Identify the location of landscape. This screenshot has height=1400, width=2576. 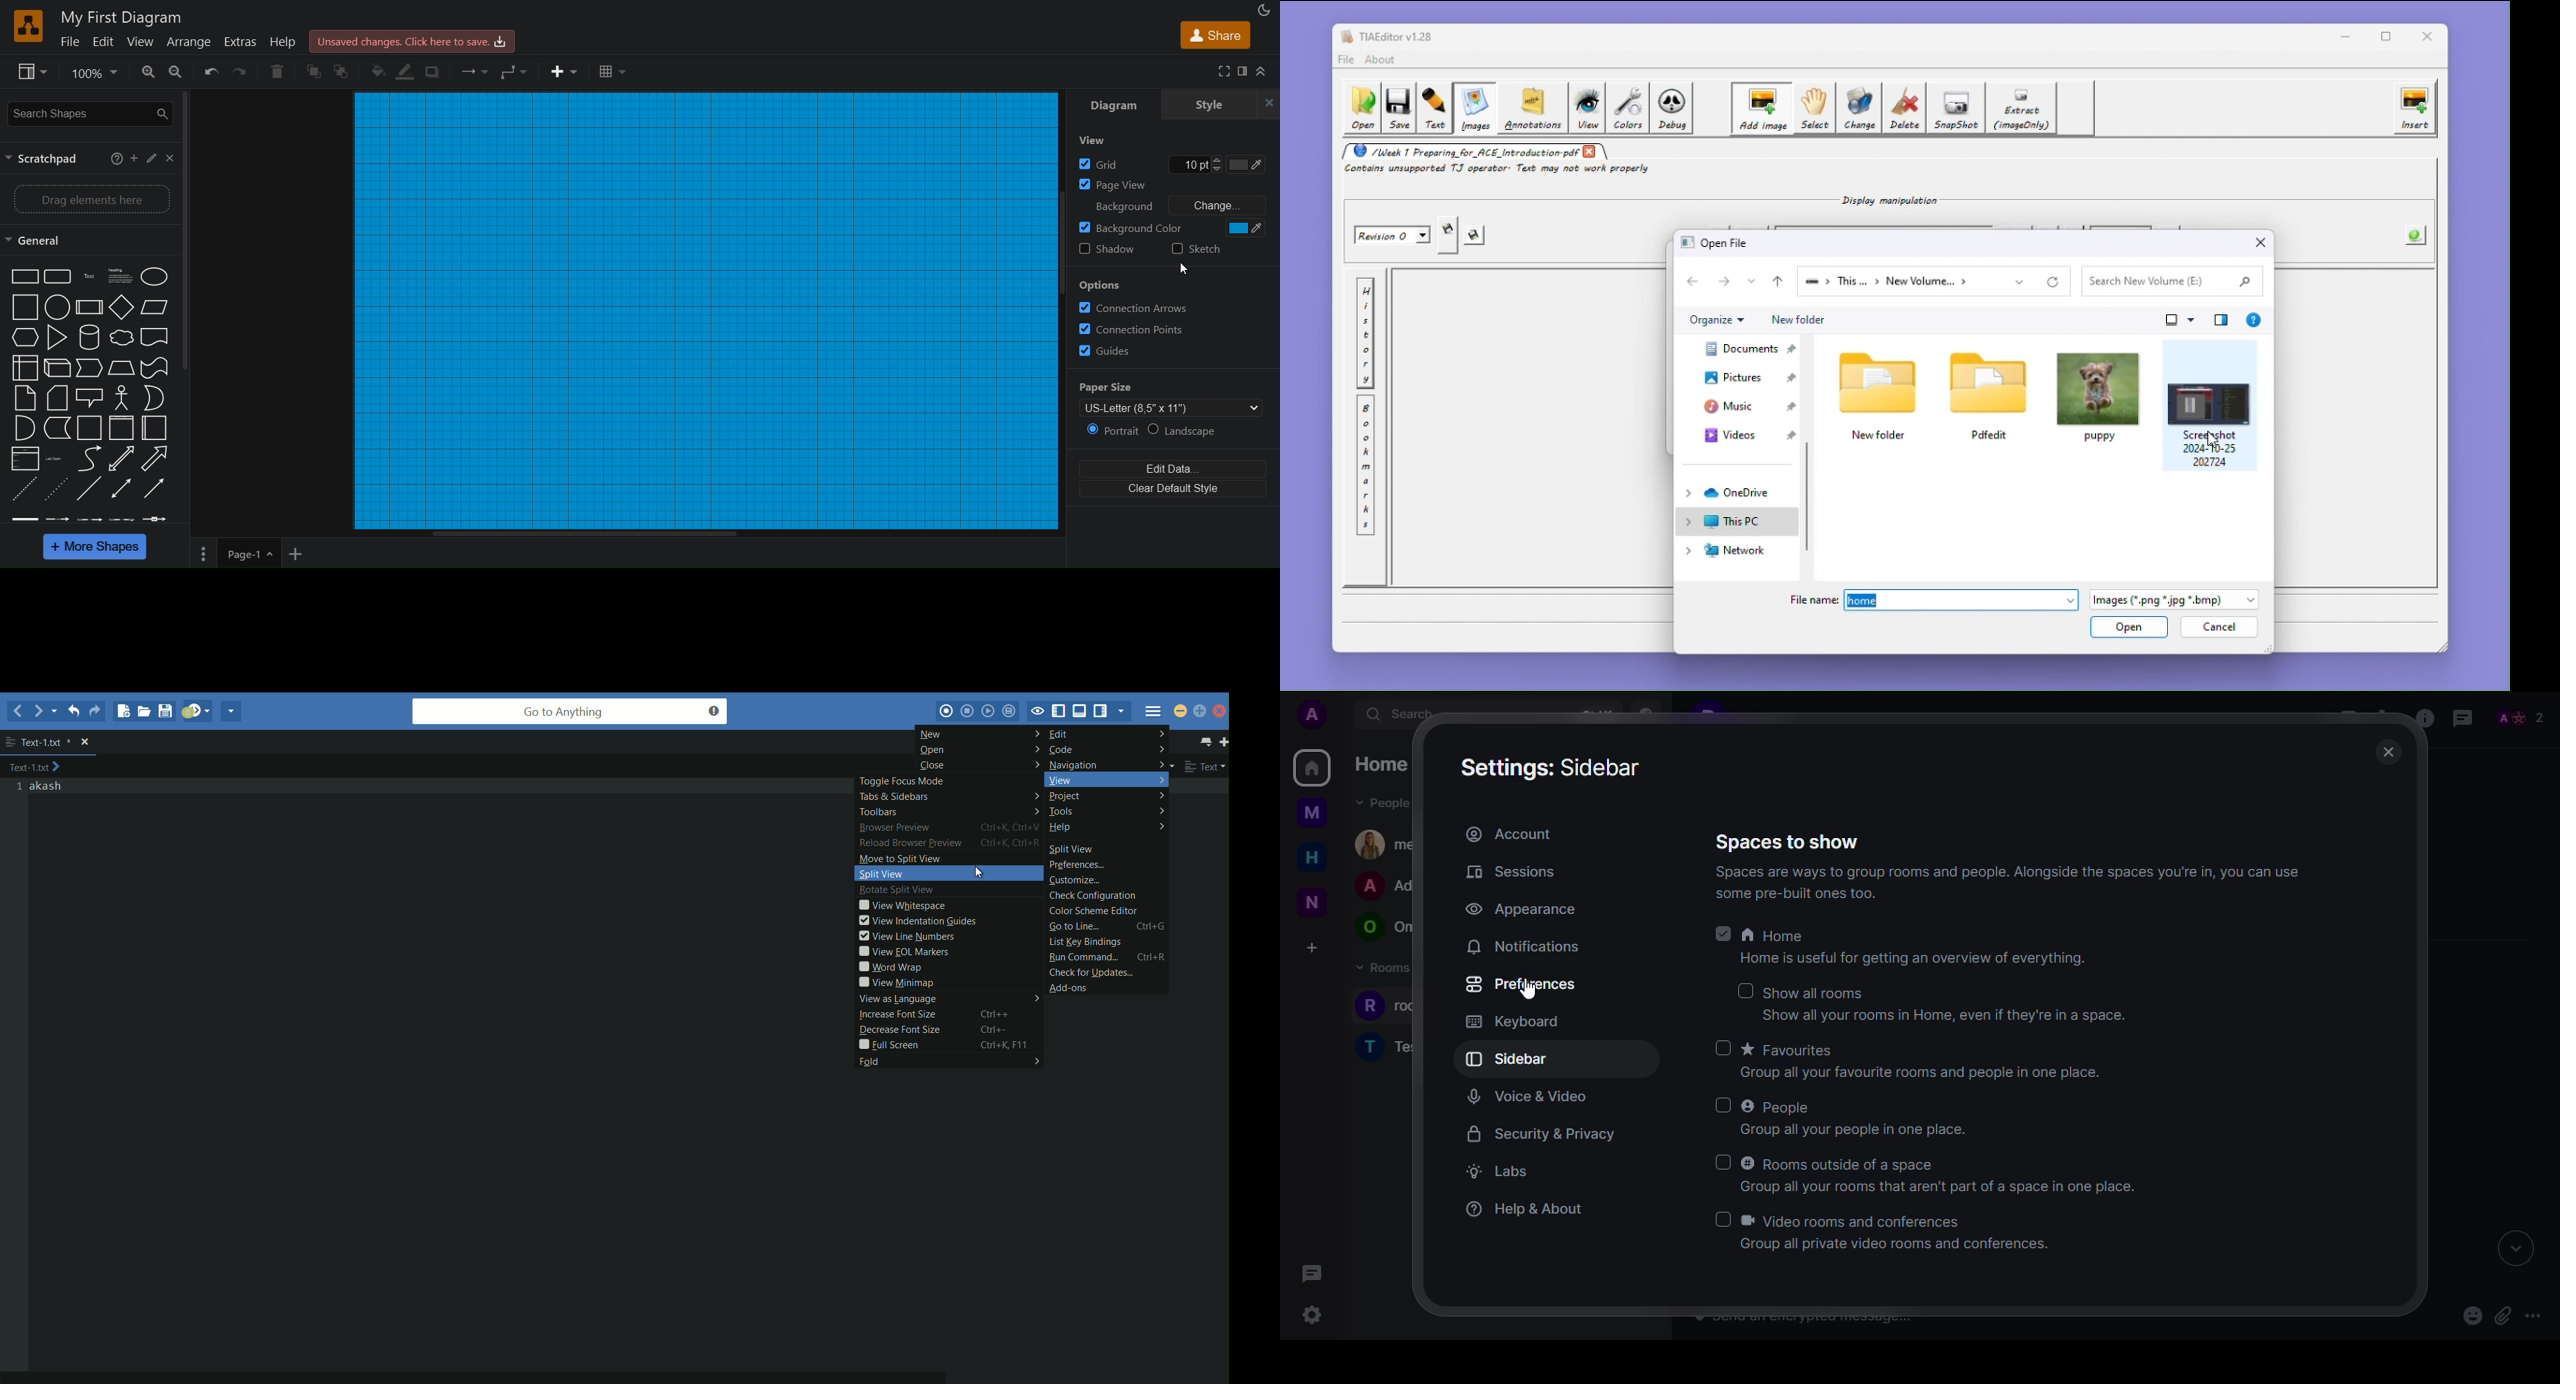
(1192, 432).